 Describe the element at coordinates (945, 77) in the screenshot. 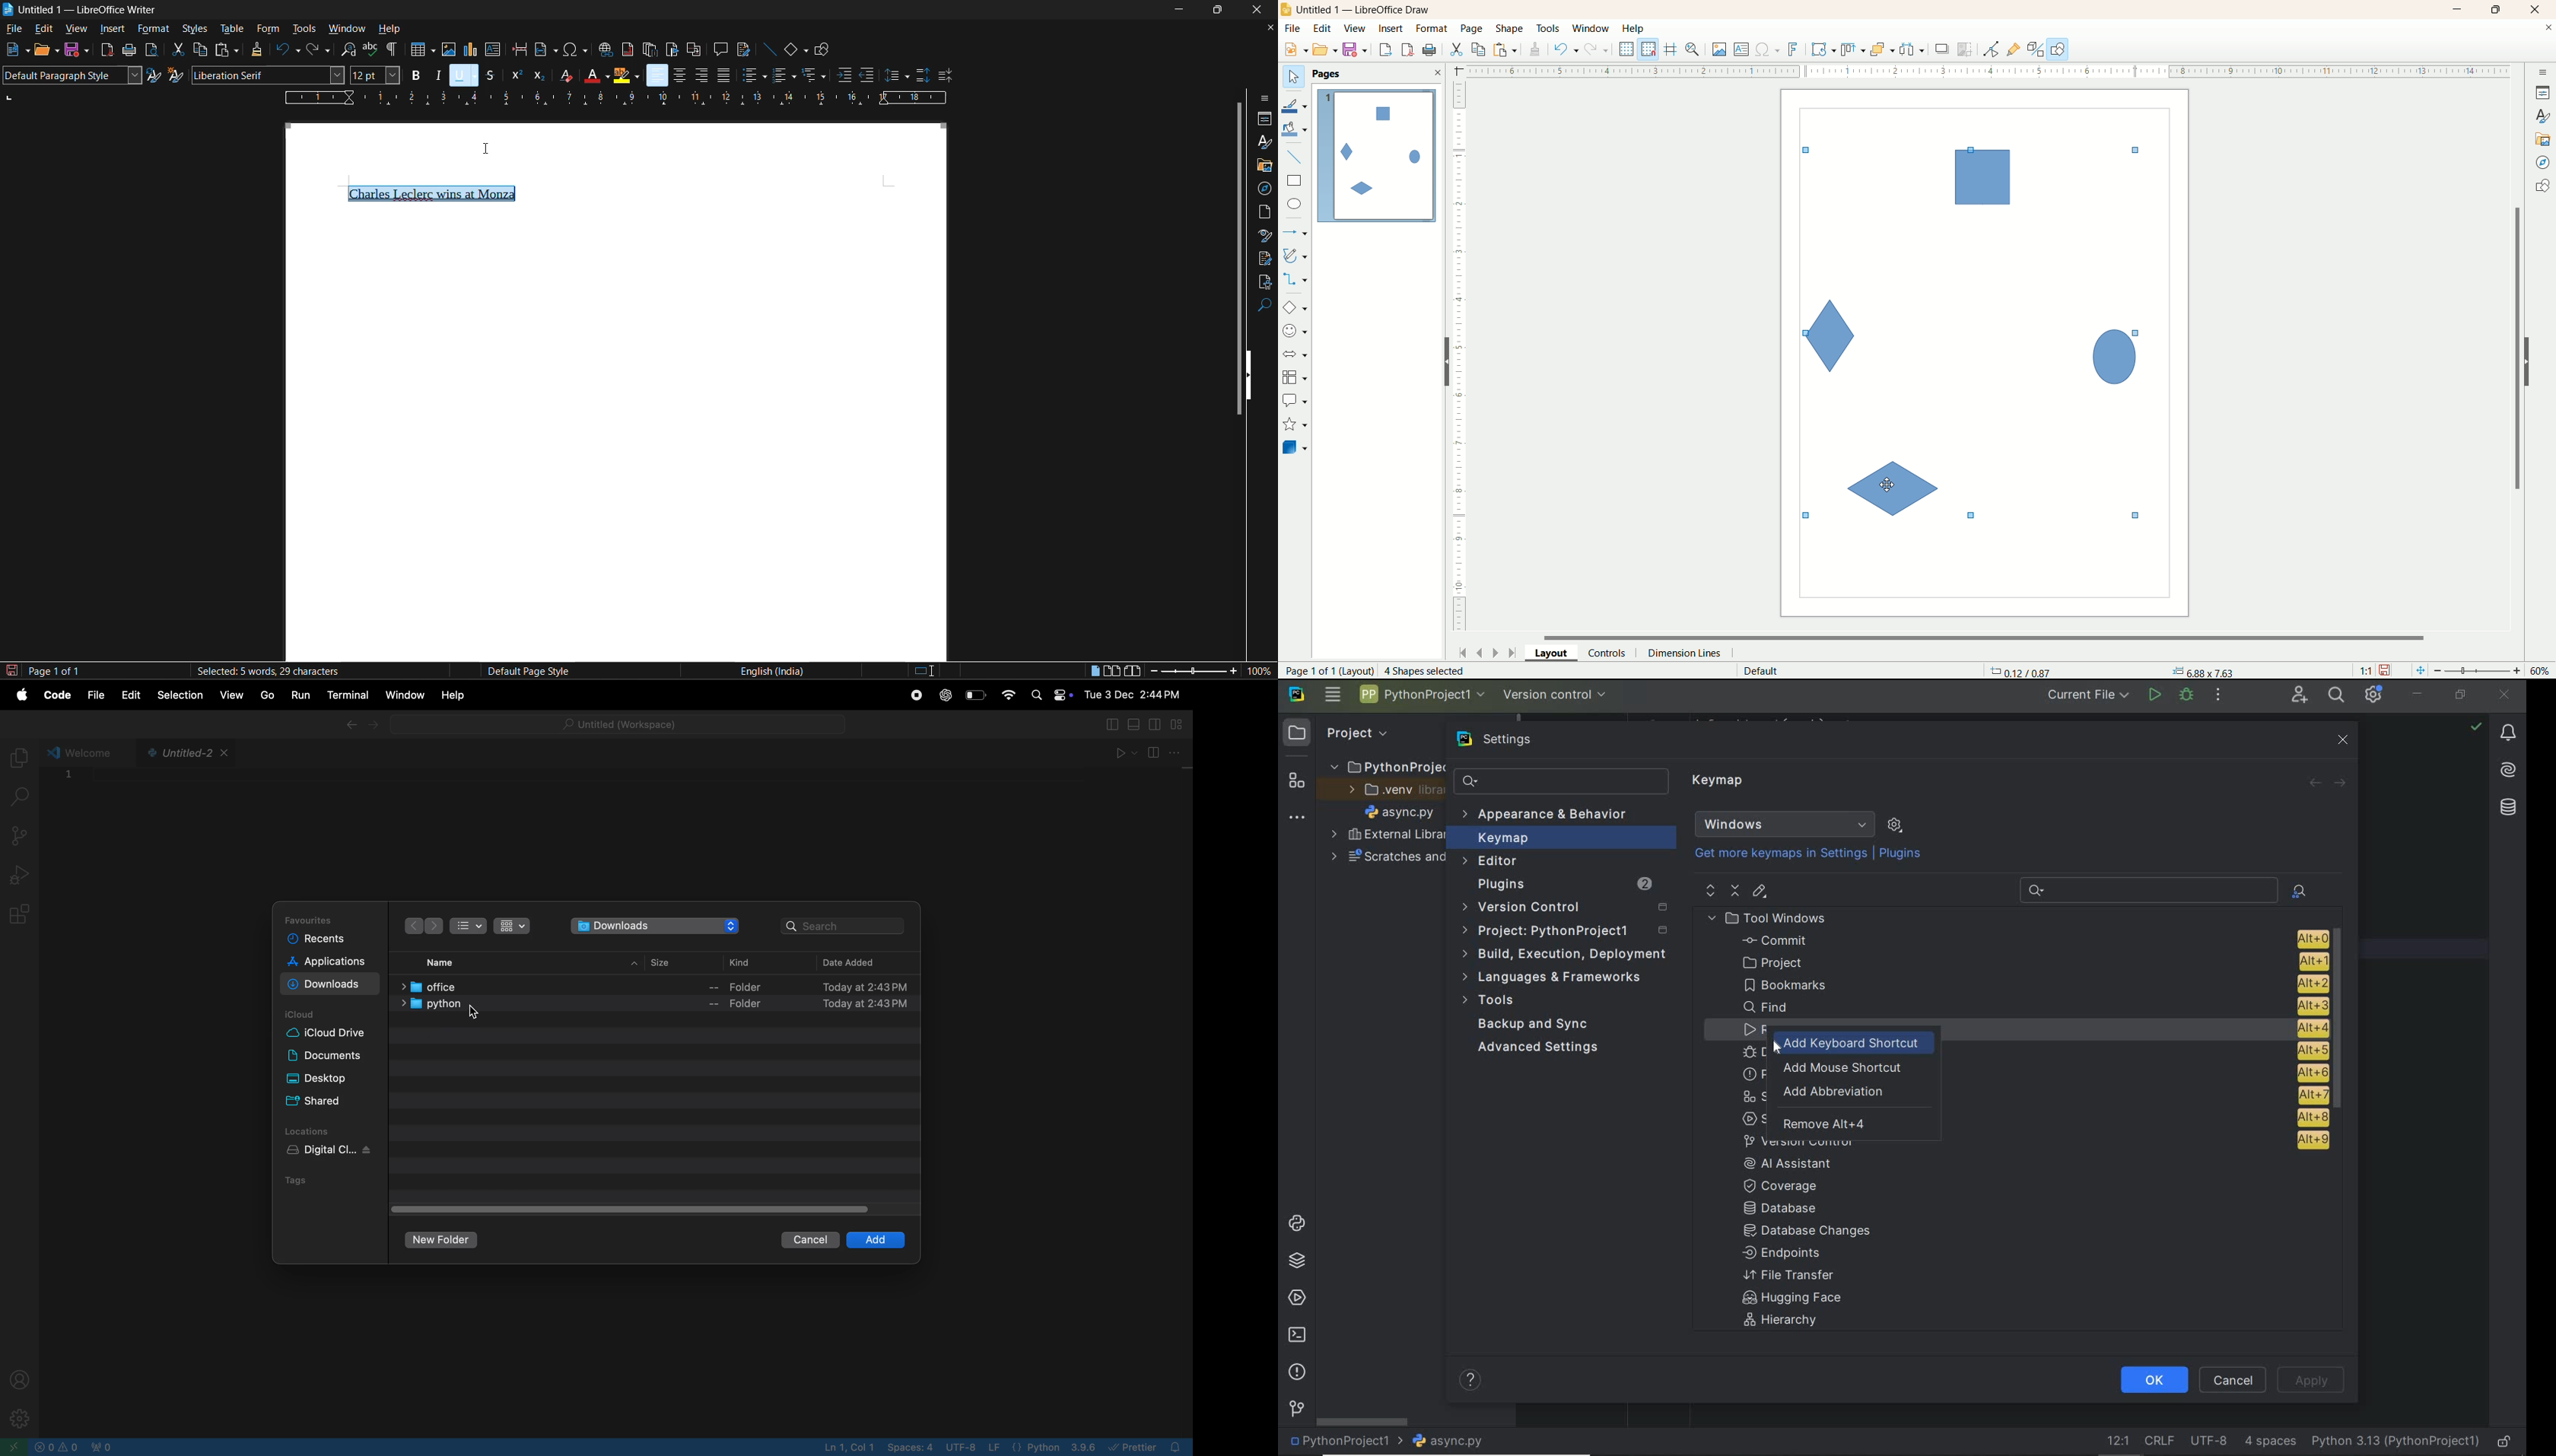

I see `decrease paragraph spacing` at that location.